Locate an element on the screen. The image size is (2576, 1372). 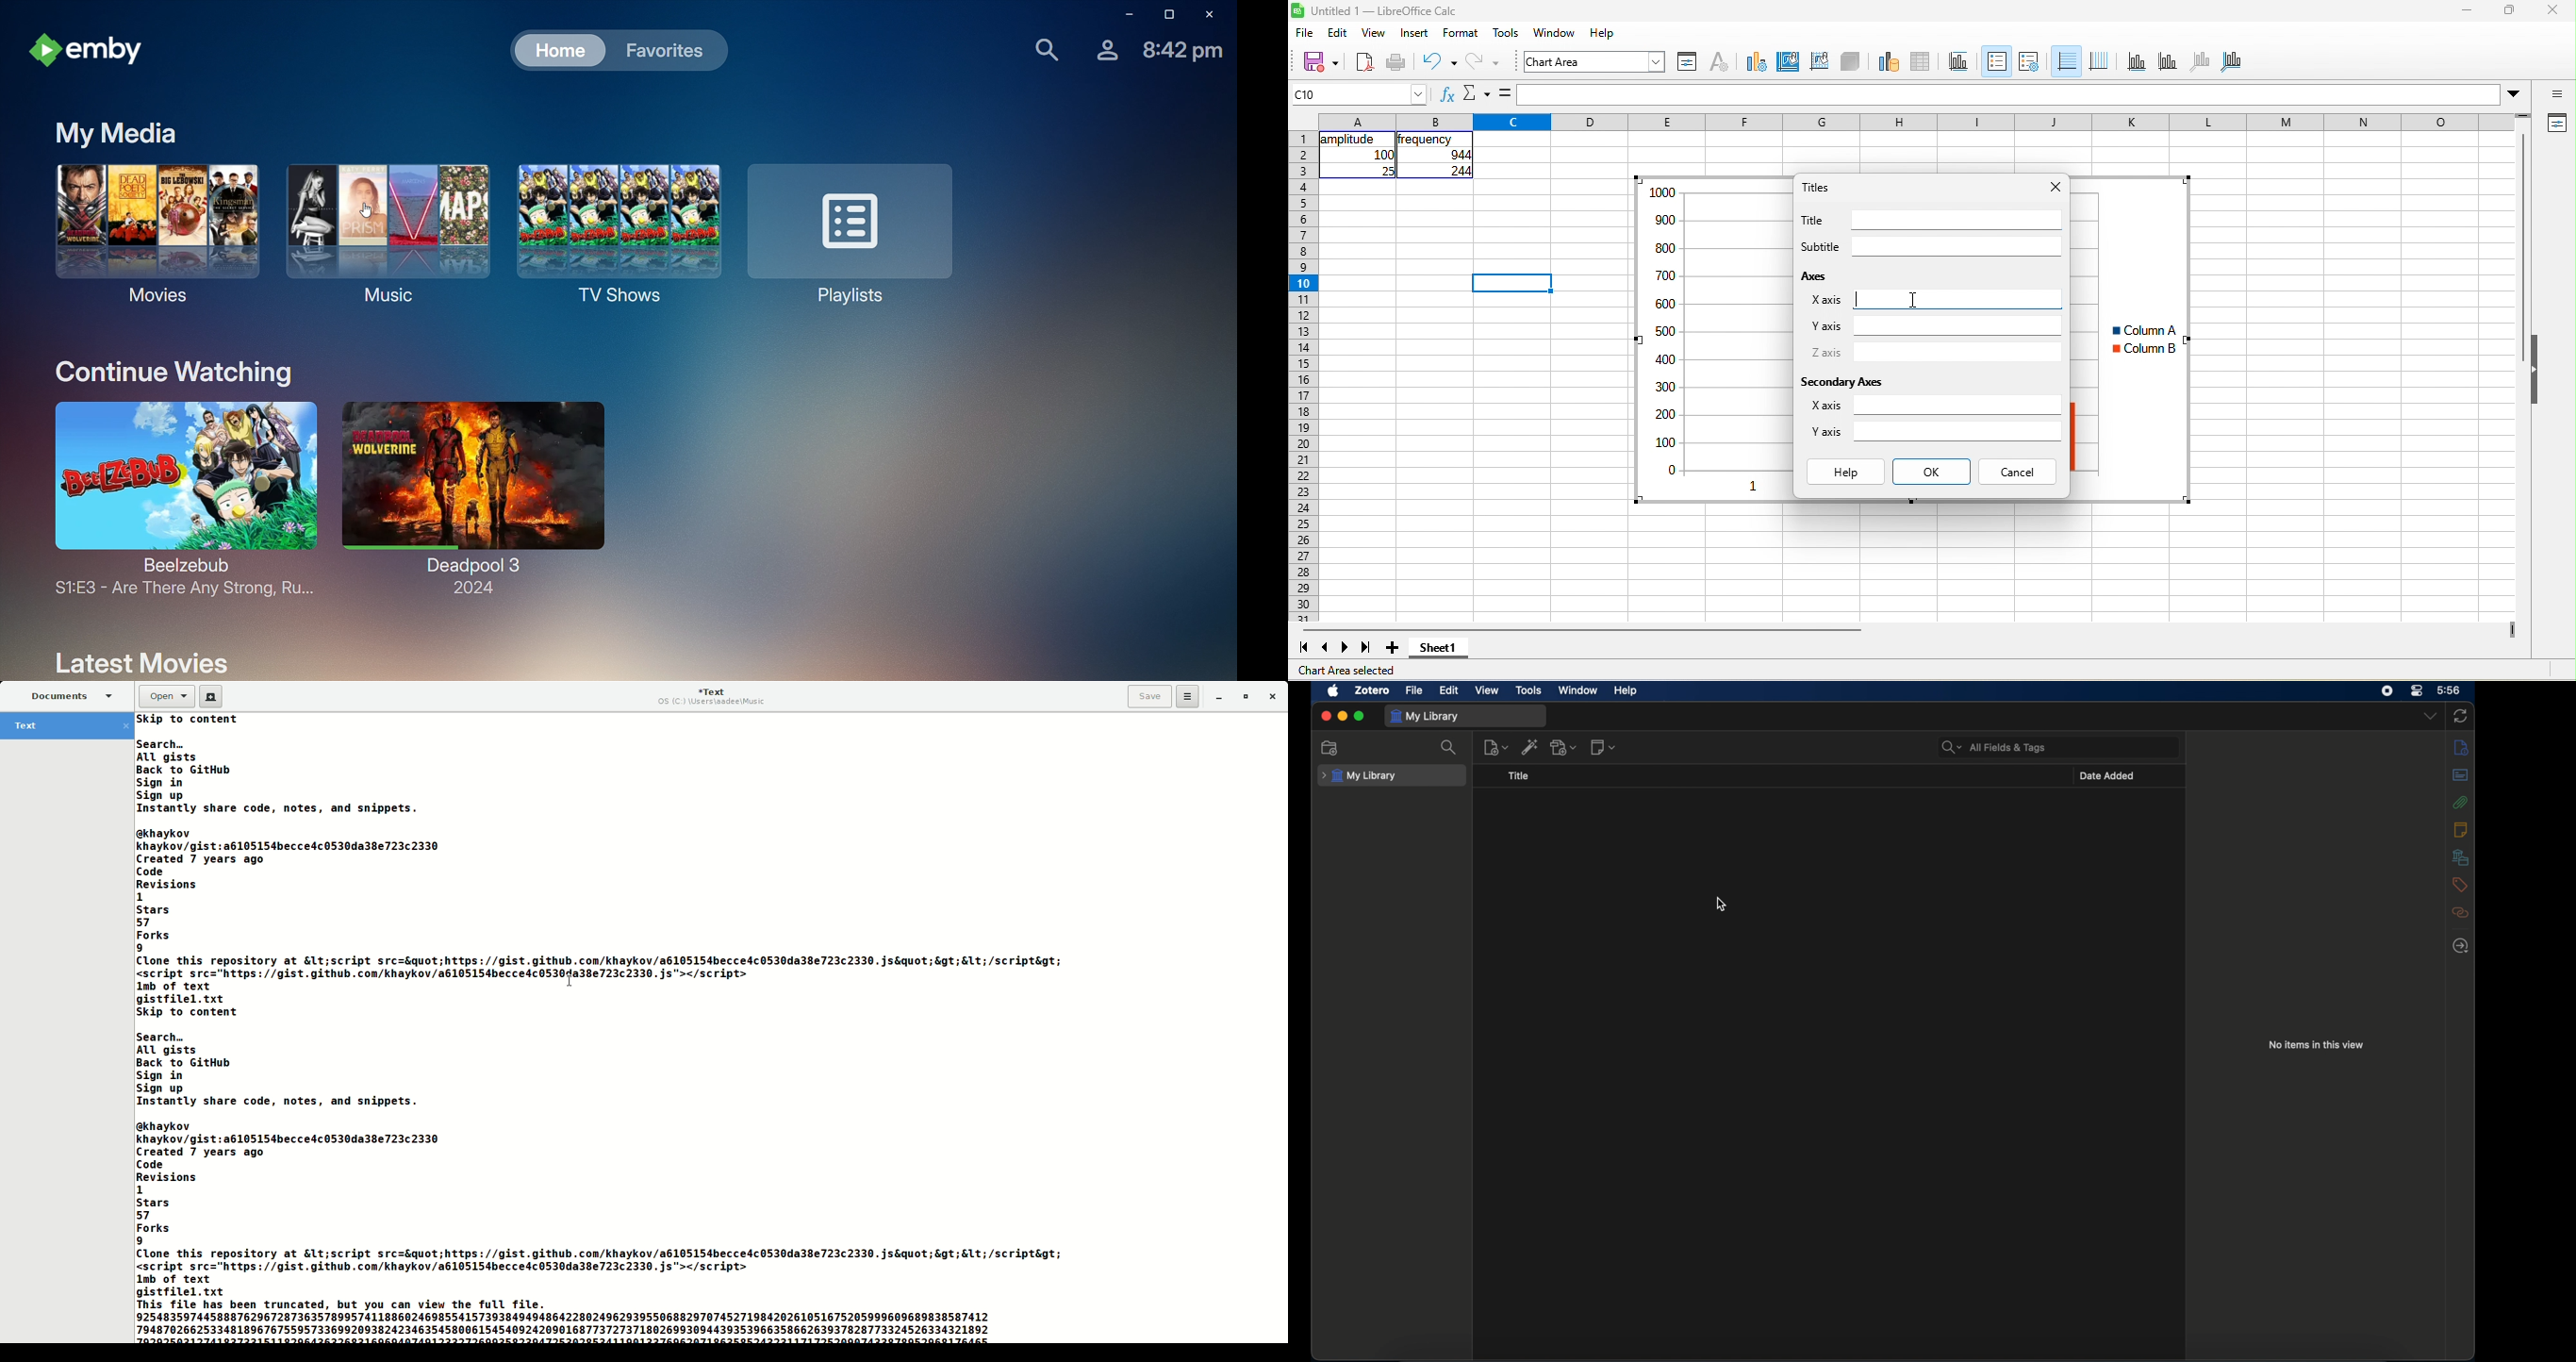
horizontal scroll bar is located at coordinates (1582, 630).